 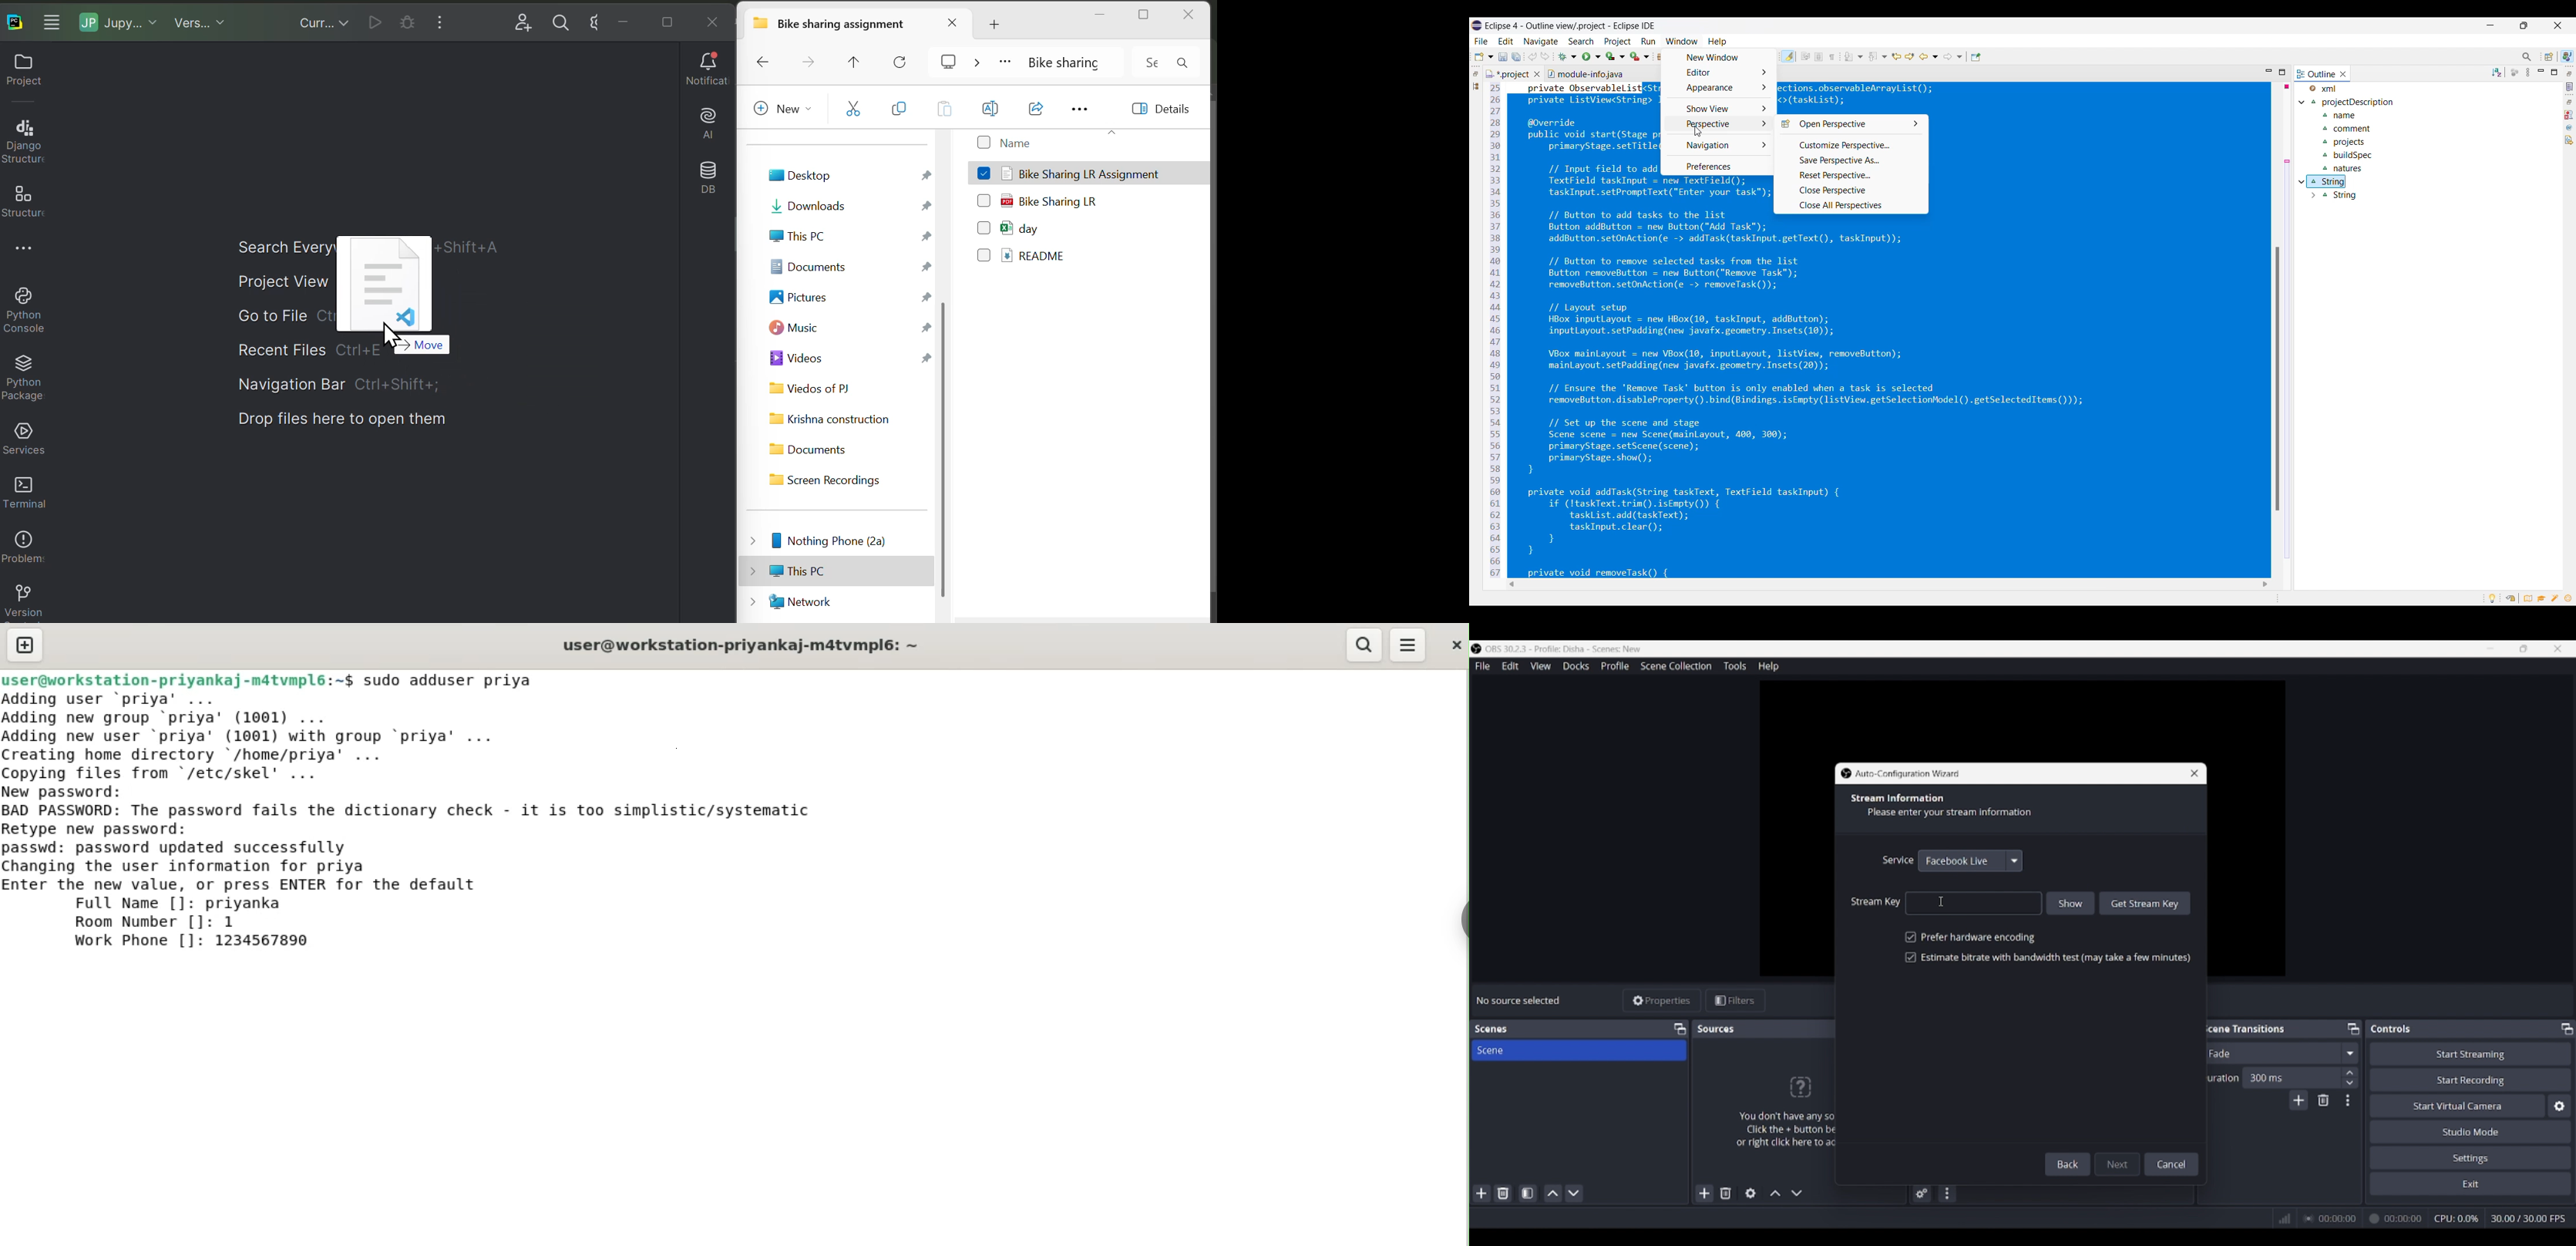 I want to click on Remove selected source, so click(x=1726, y=1193).